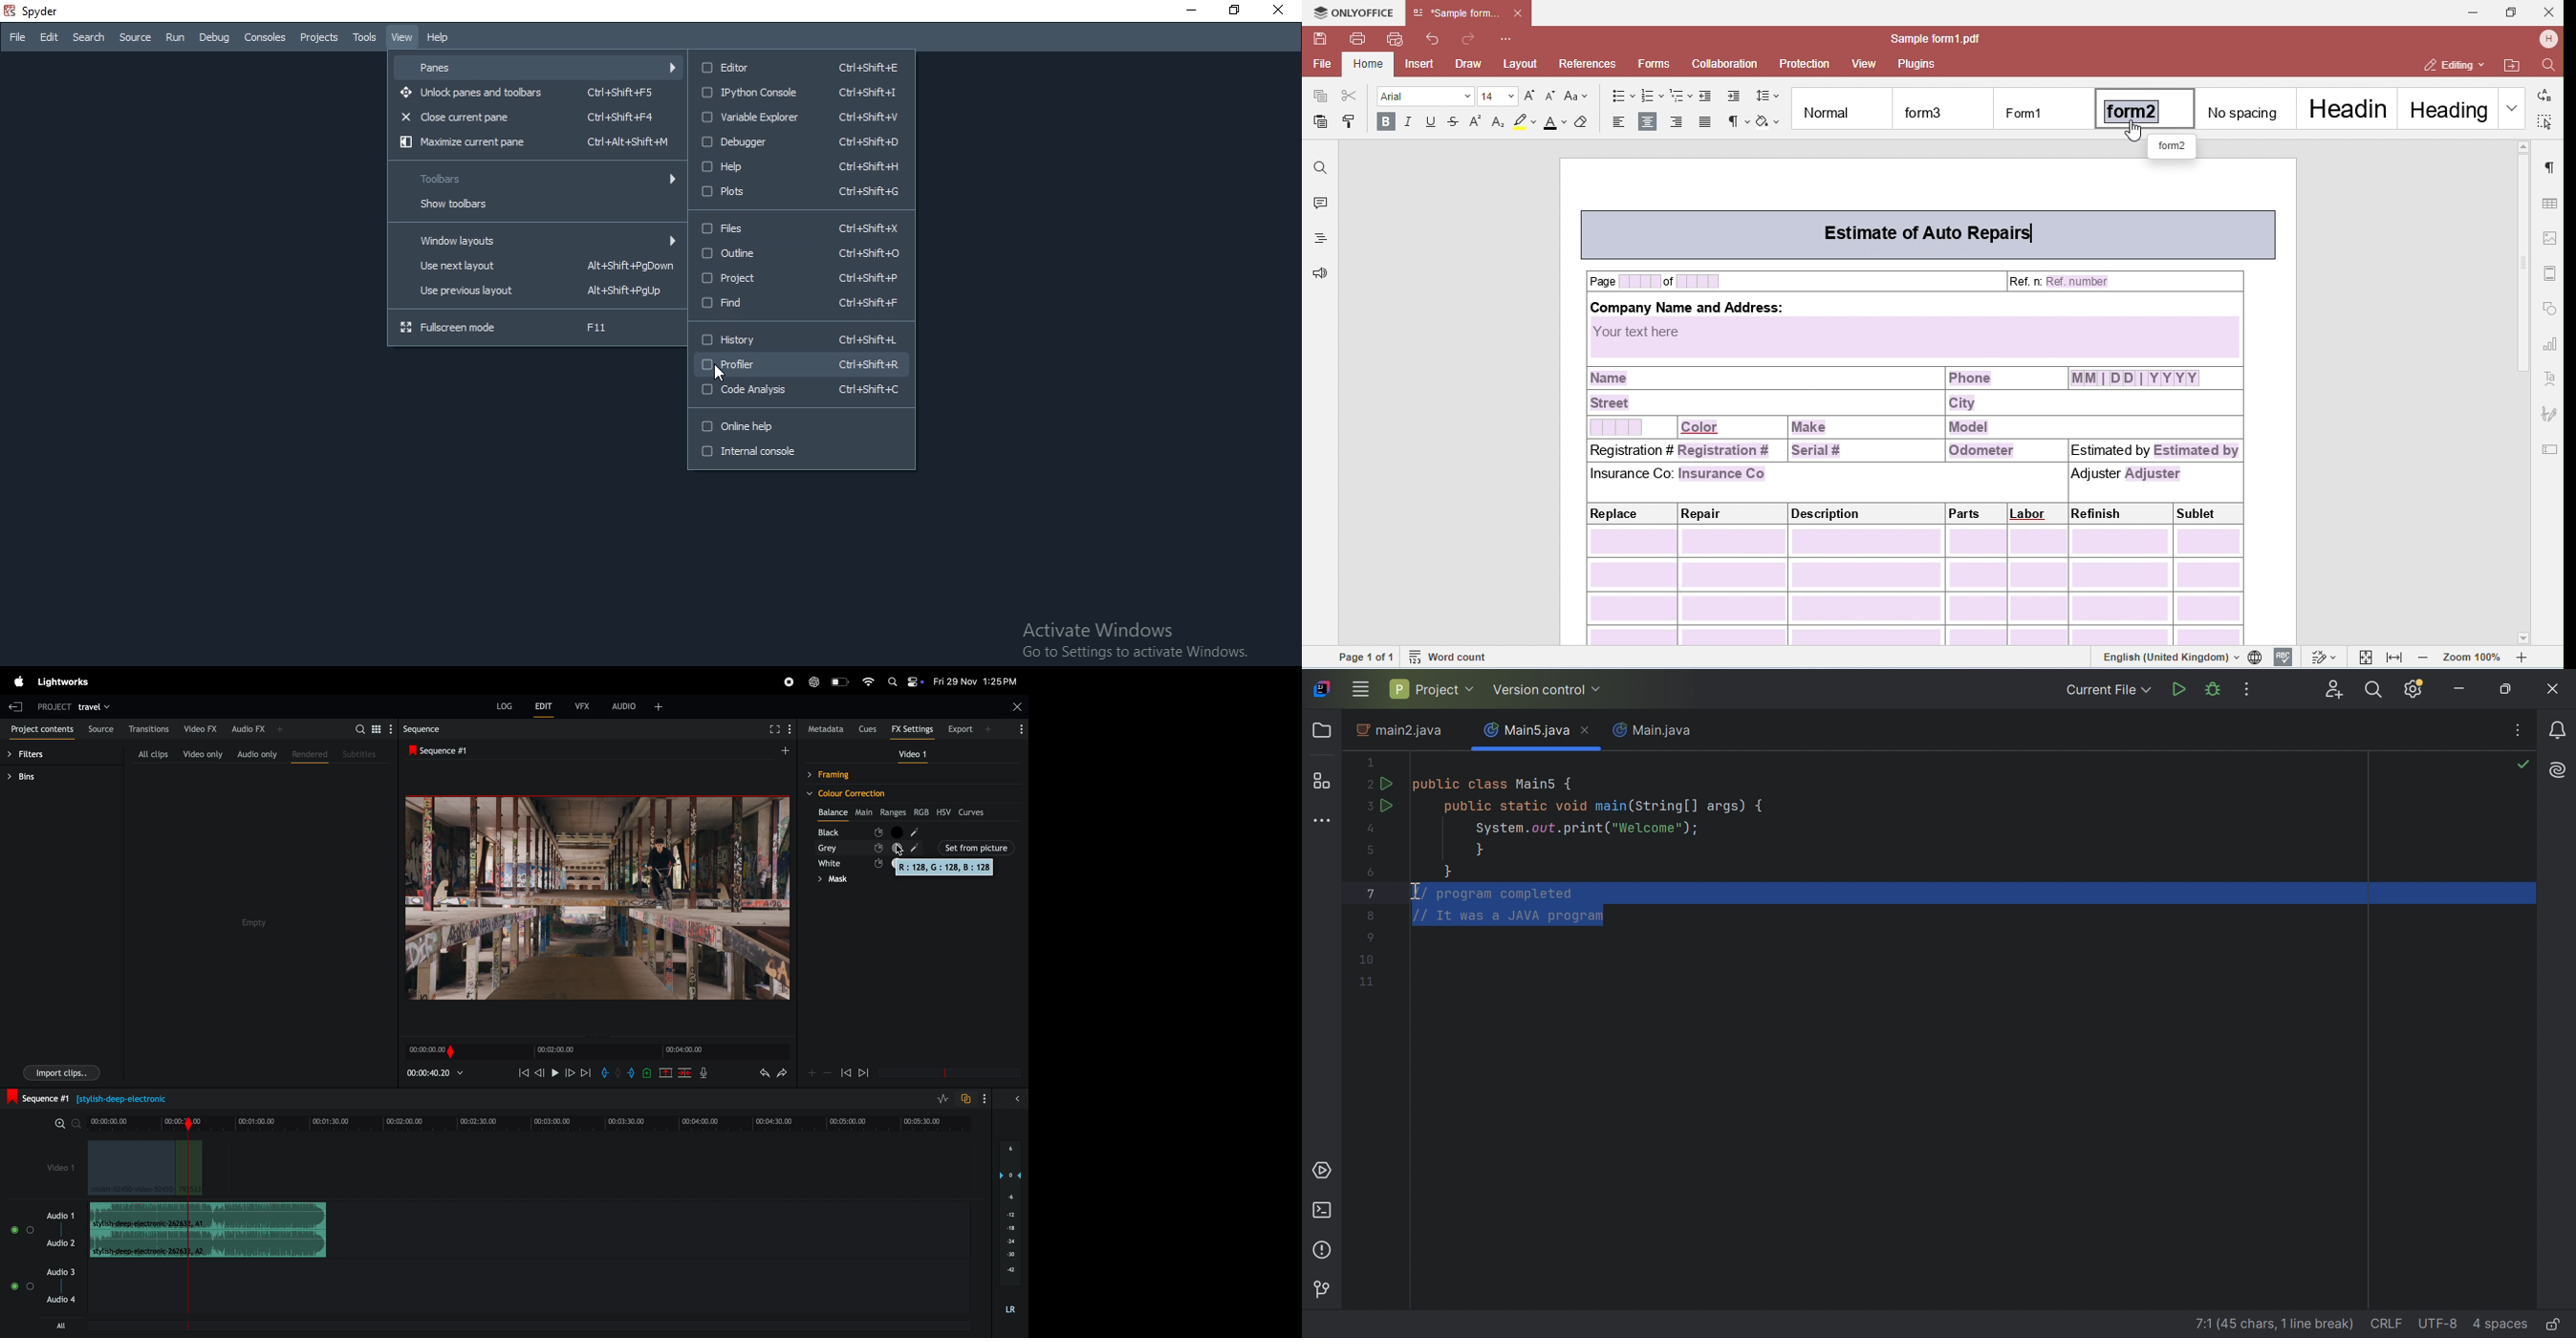  What do you see at coordinates (96, 1097) in the screenshot?
I see `sequence #1` at bounding box center [96, 1097].